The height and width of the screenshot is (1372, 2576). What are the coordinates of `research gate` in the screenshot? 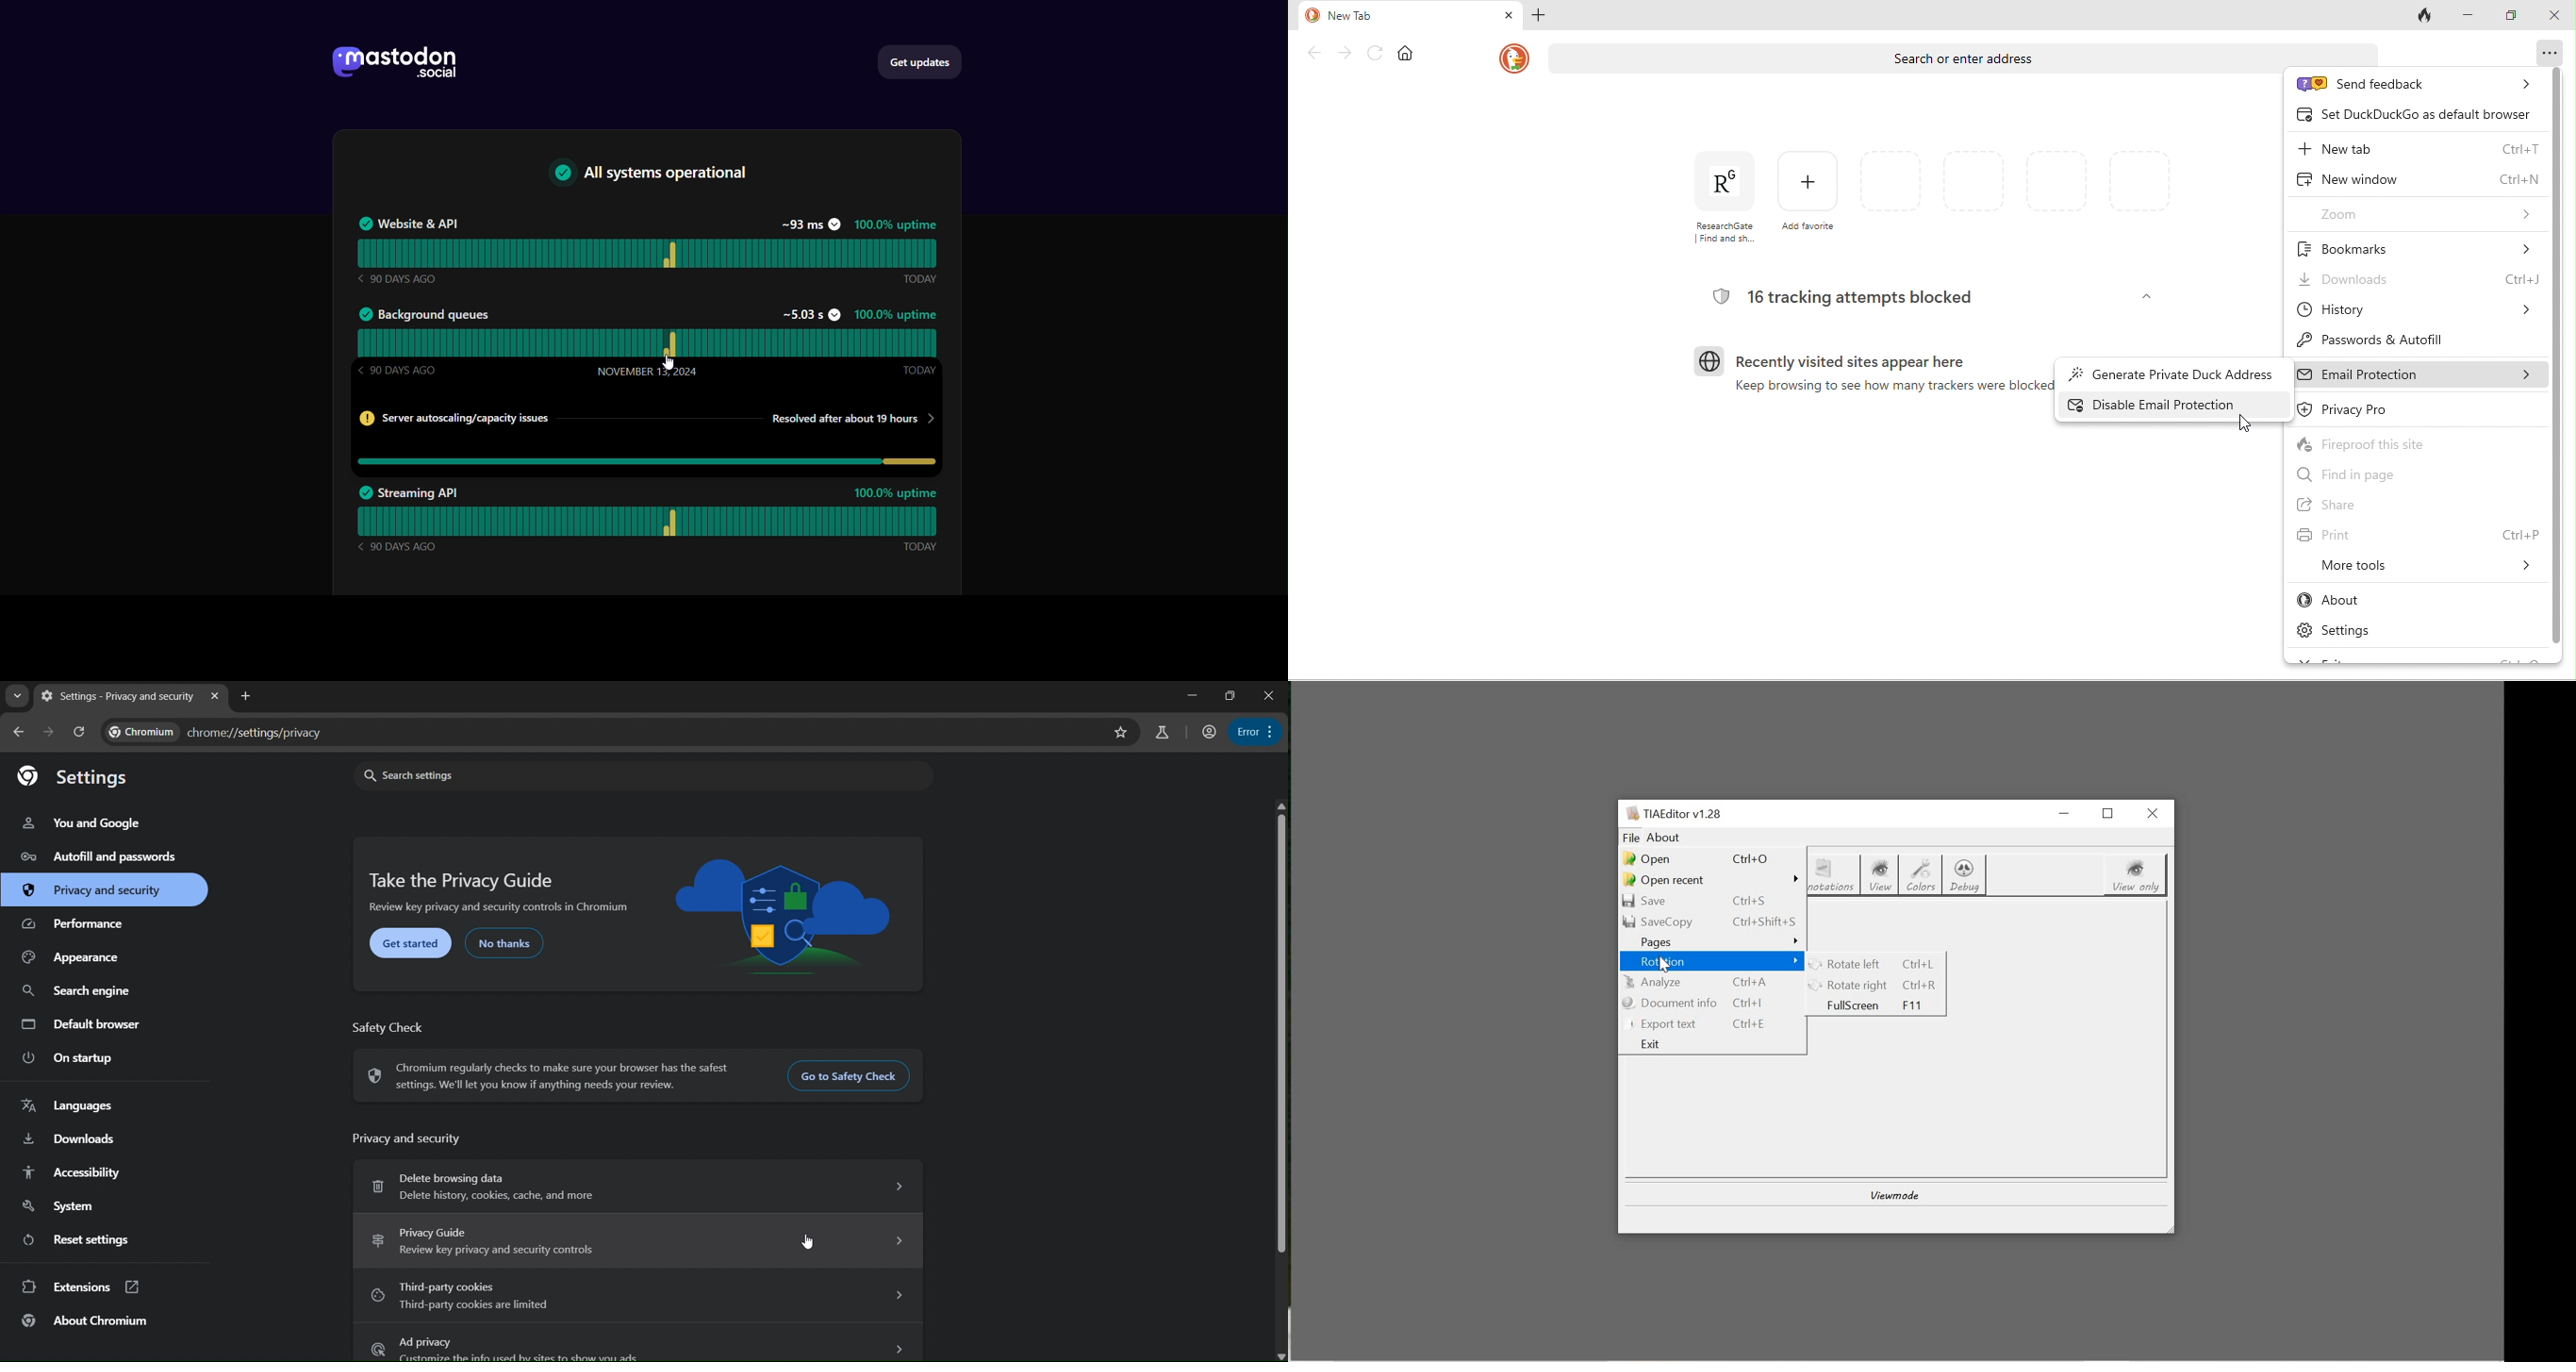 It's located at (1719, 197).